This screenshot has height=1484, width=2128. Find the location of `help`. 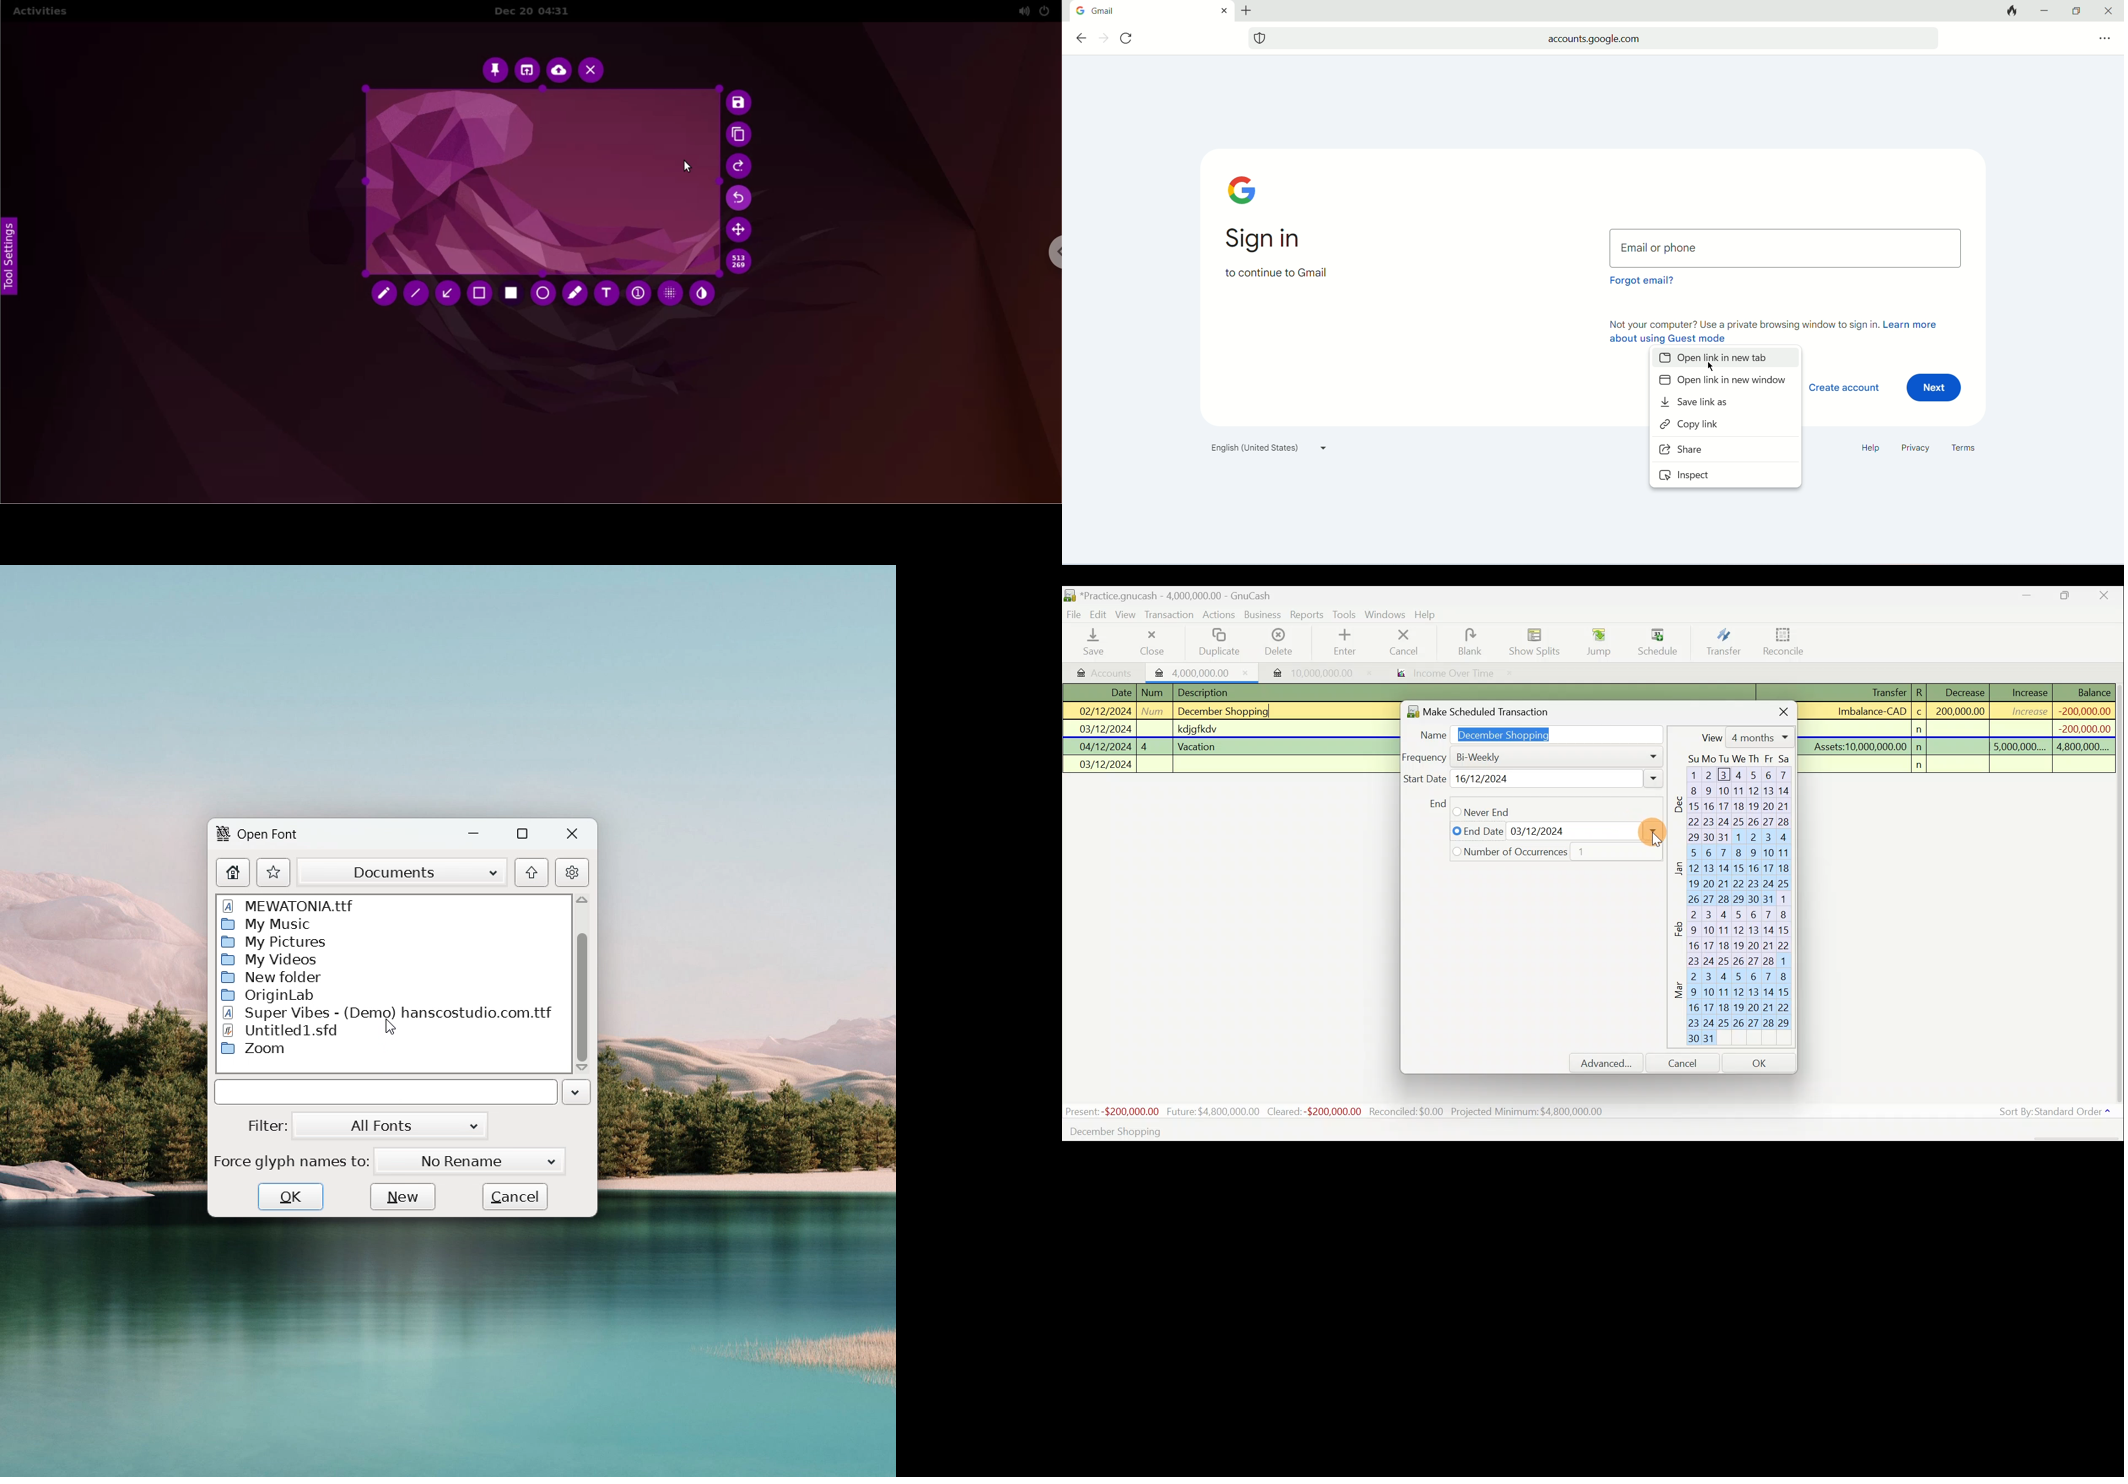

help is located at coordinates (1867, 449).